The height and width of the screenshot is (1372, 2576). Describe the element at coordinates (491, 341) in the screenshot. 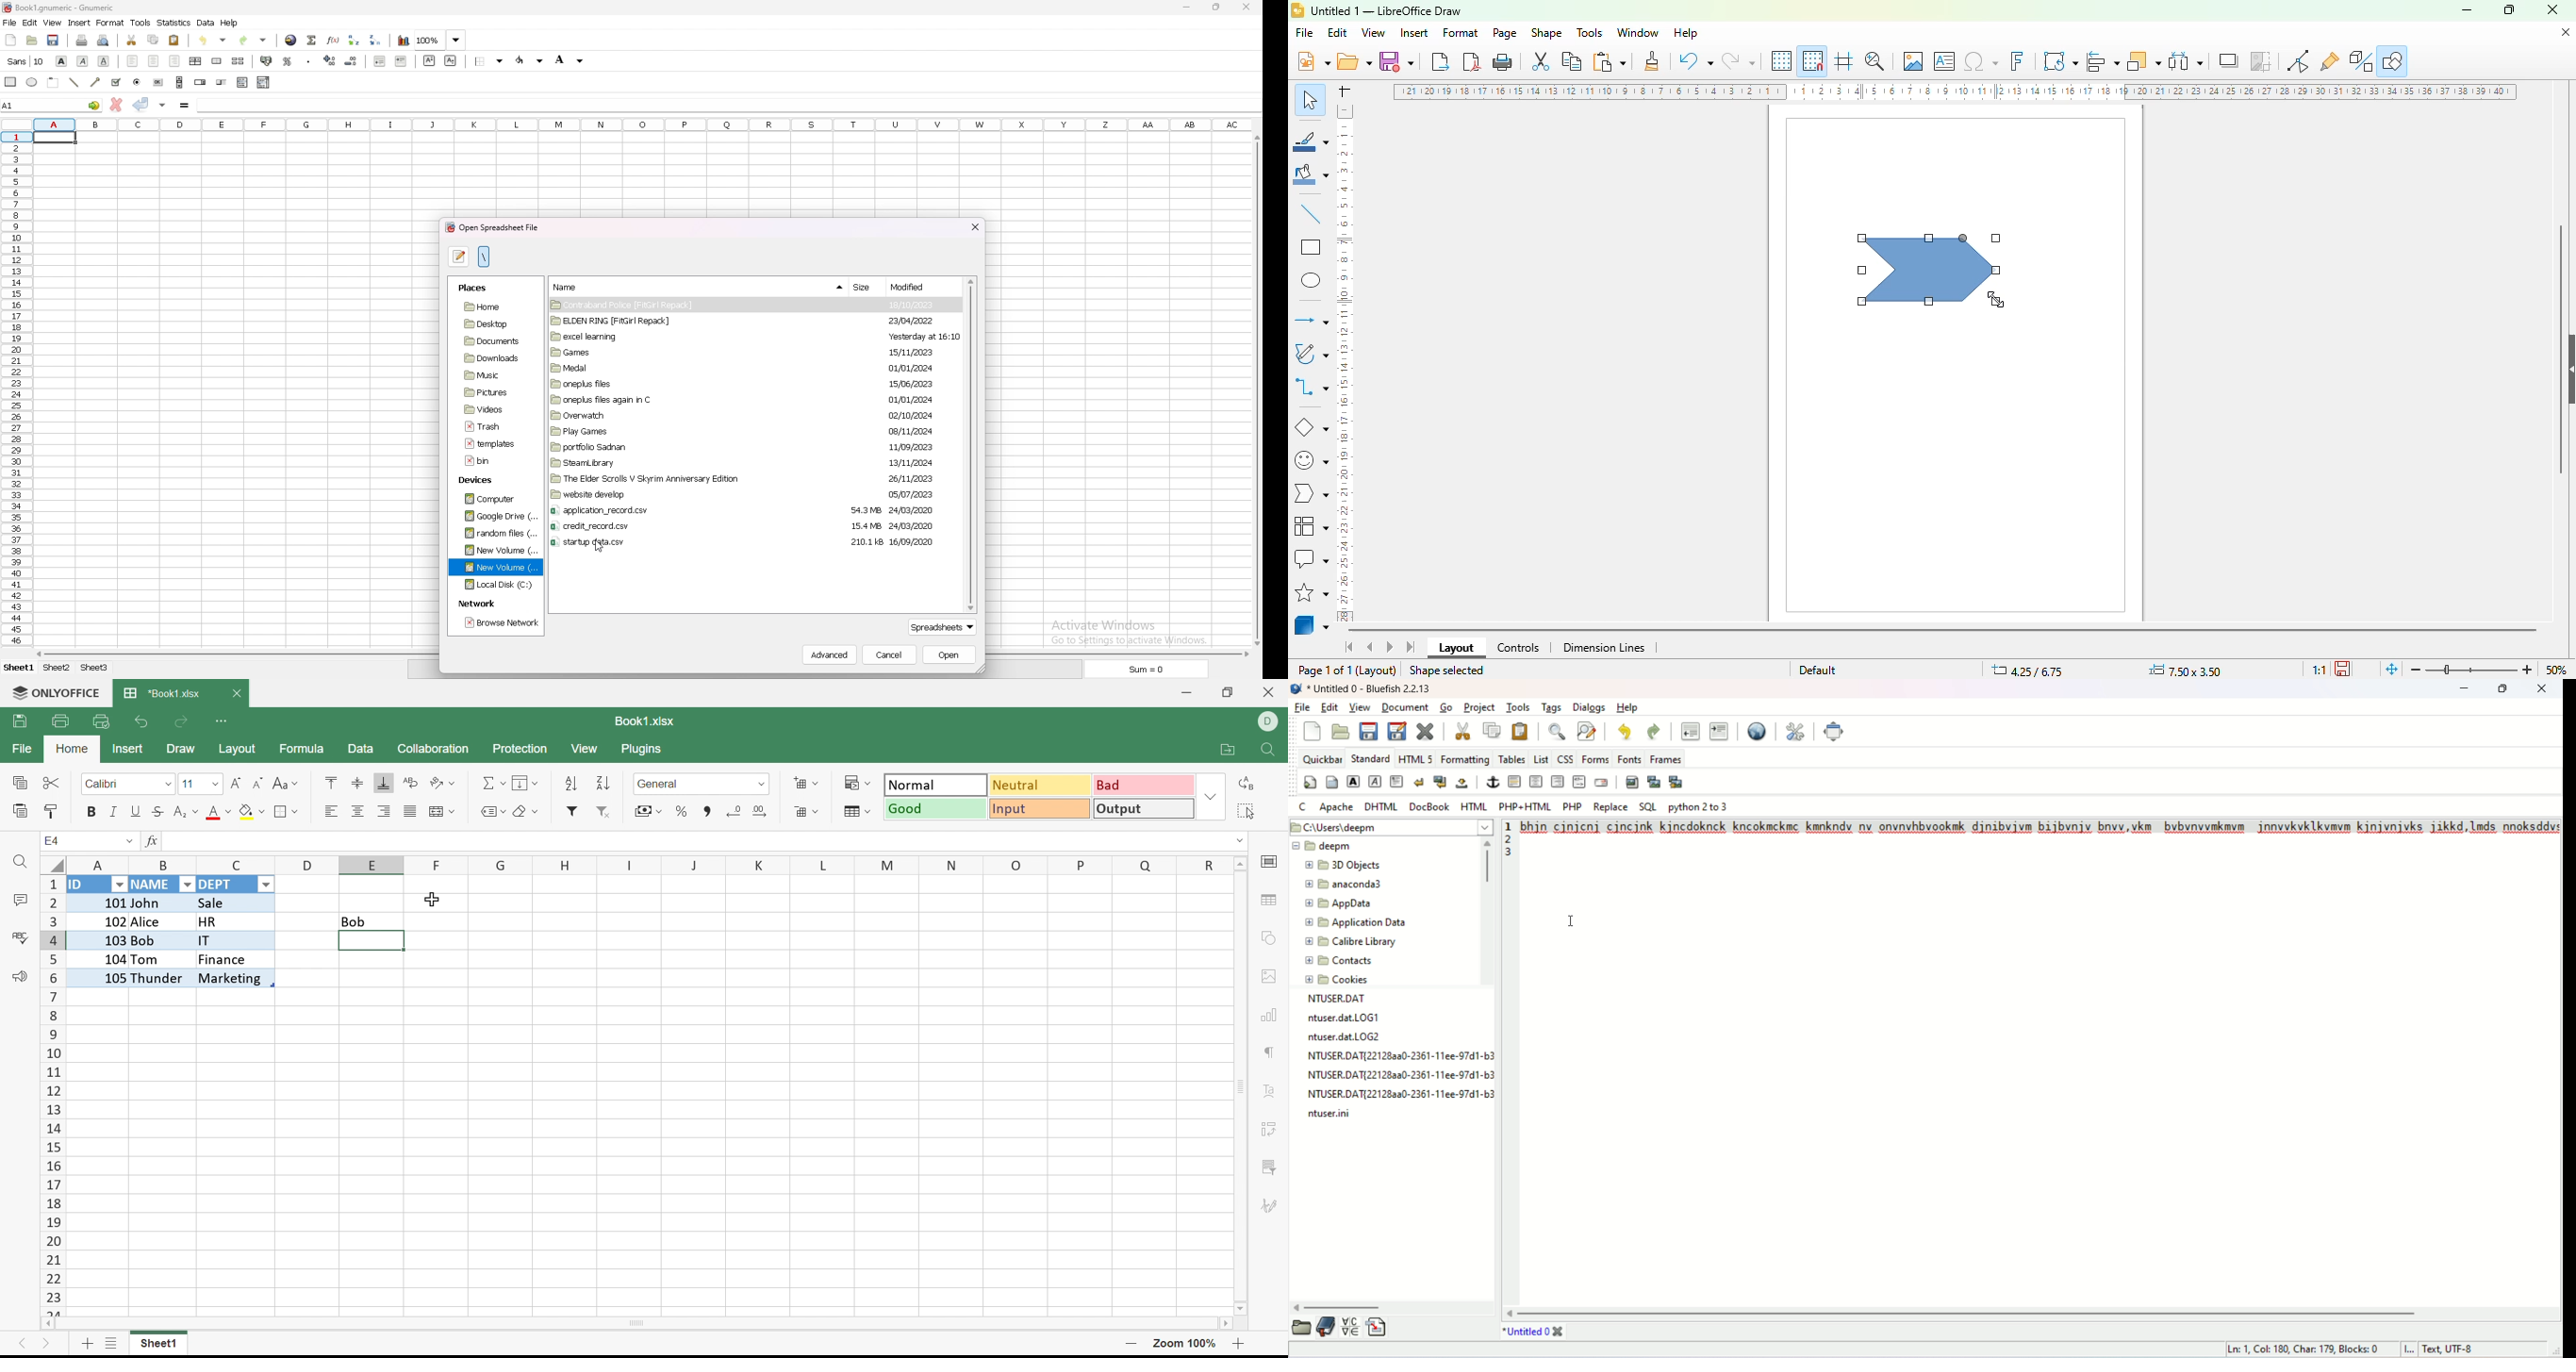

I see `folder` at that location.